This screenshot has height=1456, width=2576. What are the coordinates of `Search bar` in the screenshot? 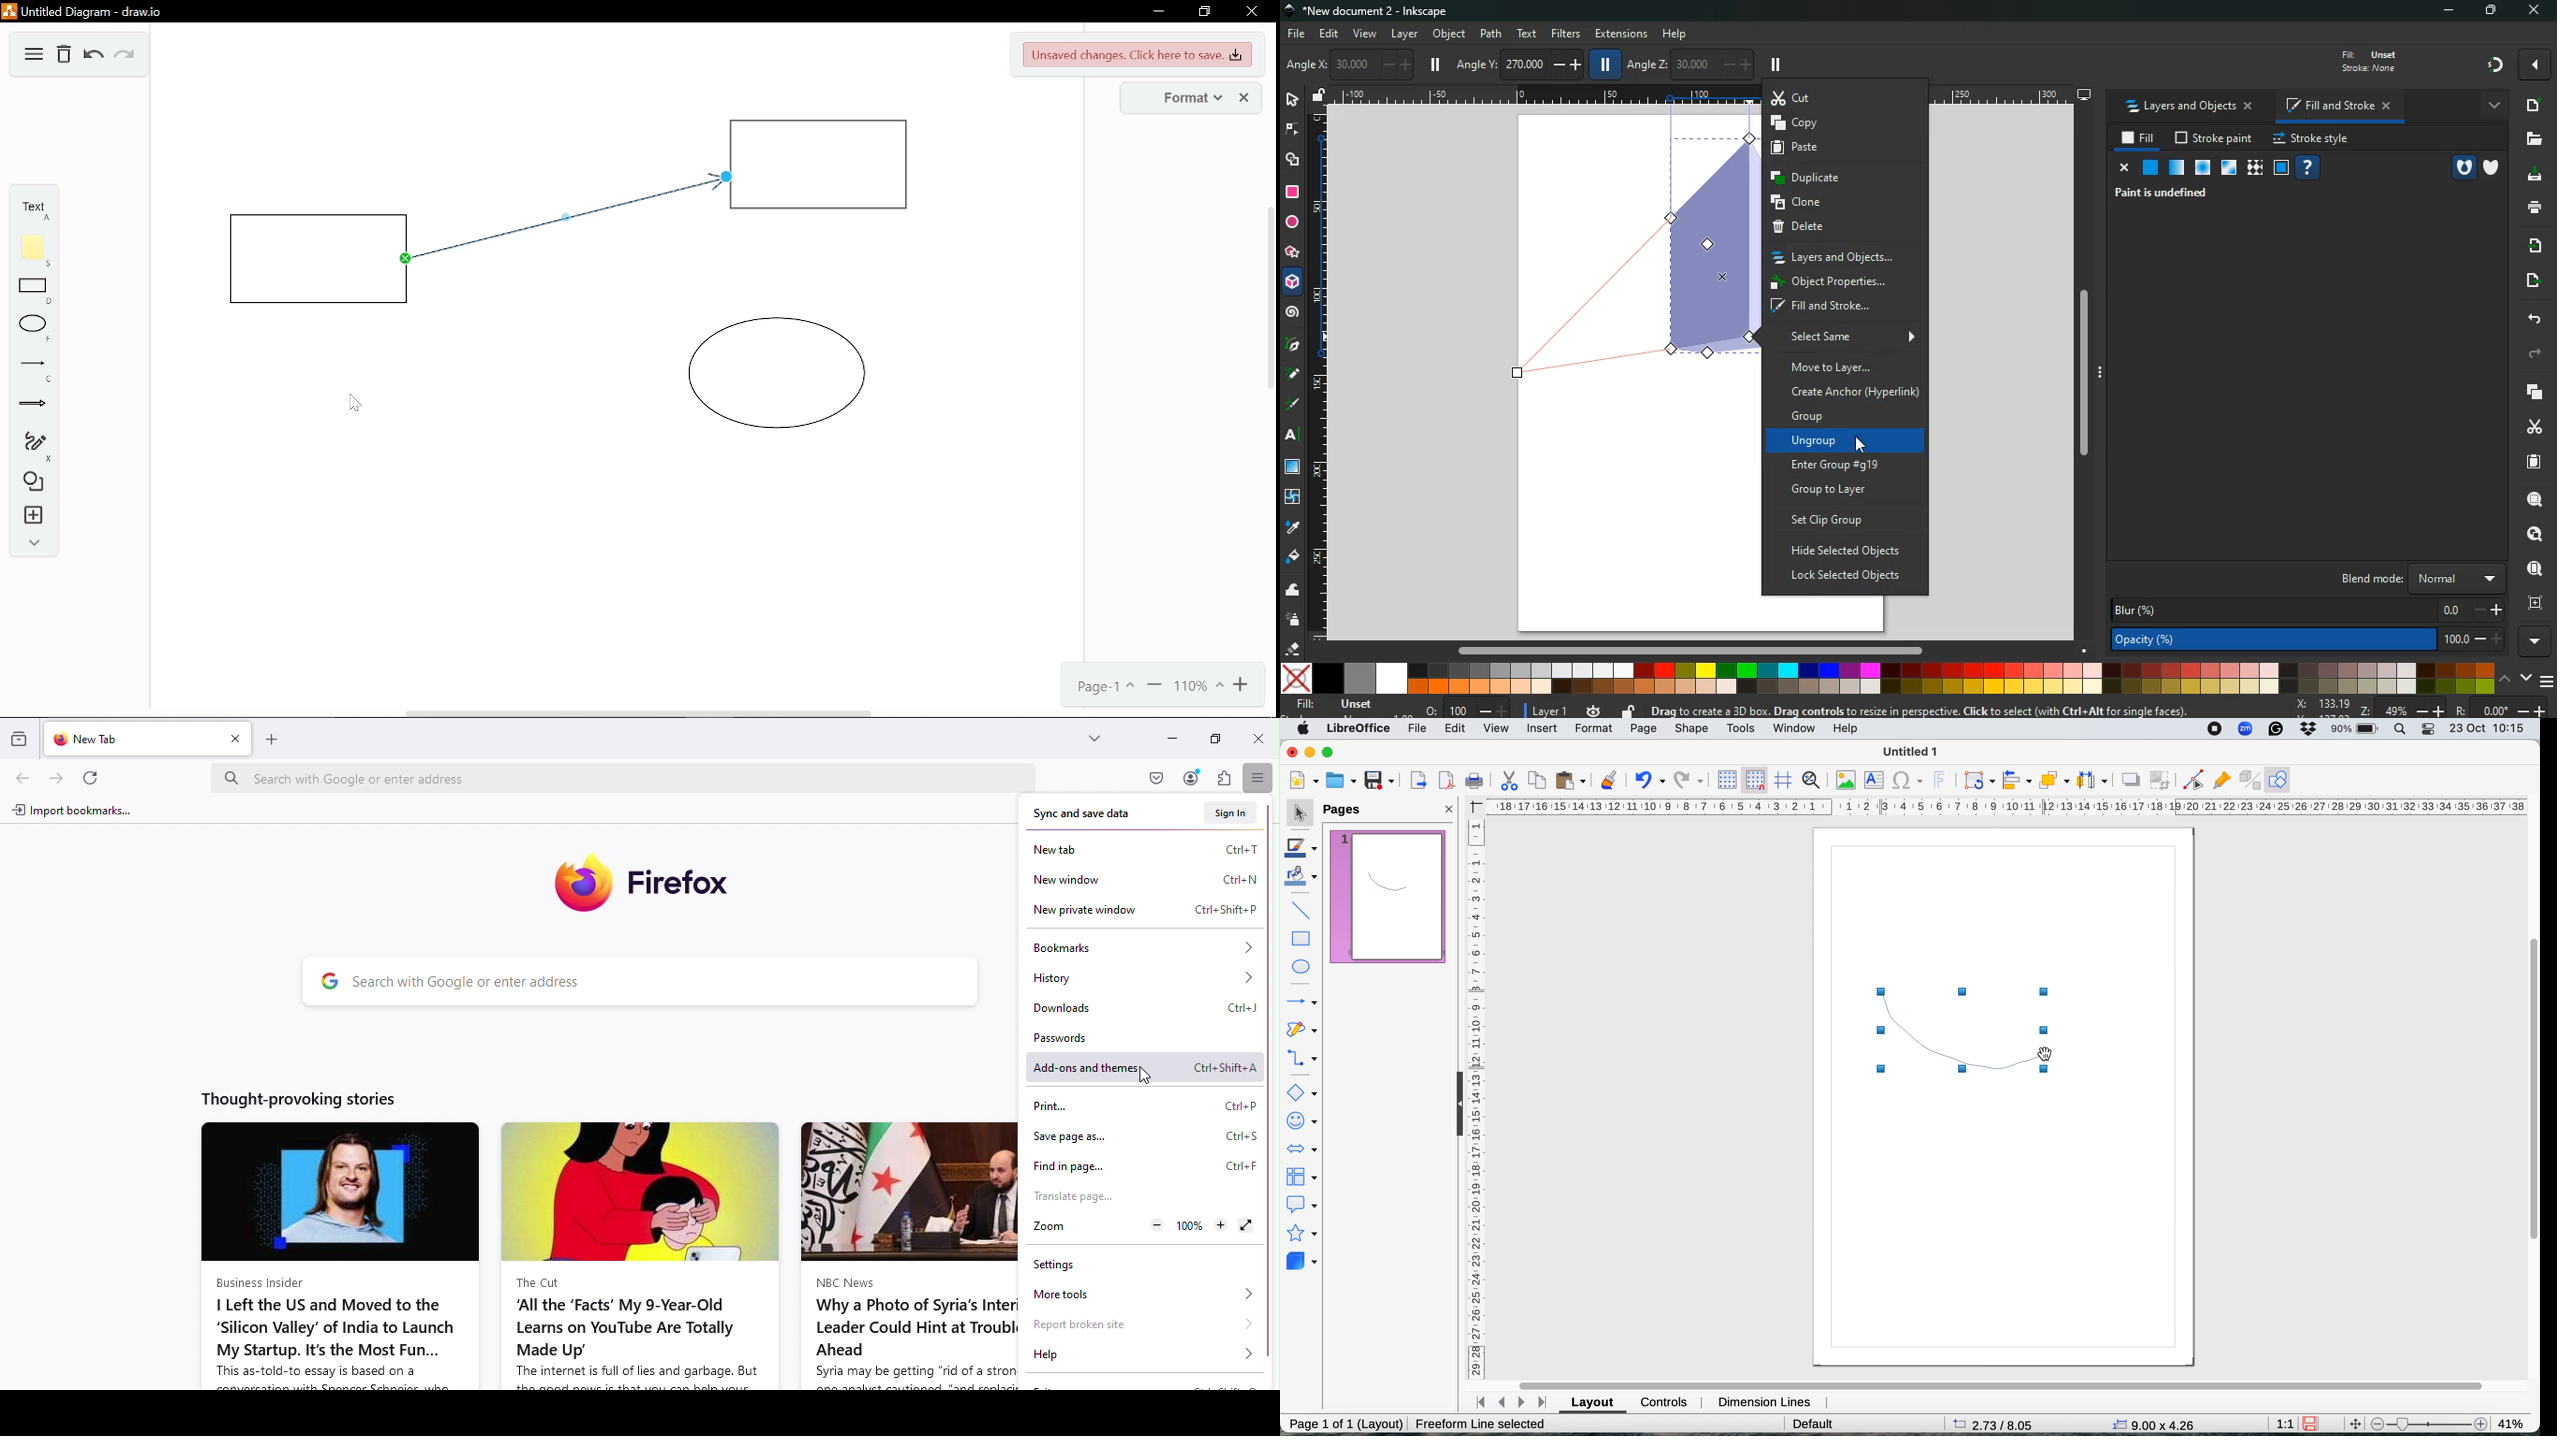 It's located at (626, 774).